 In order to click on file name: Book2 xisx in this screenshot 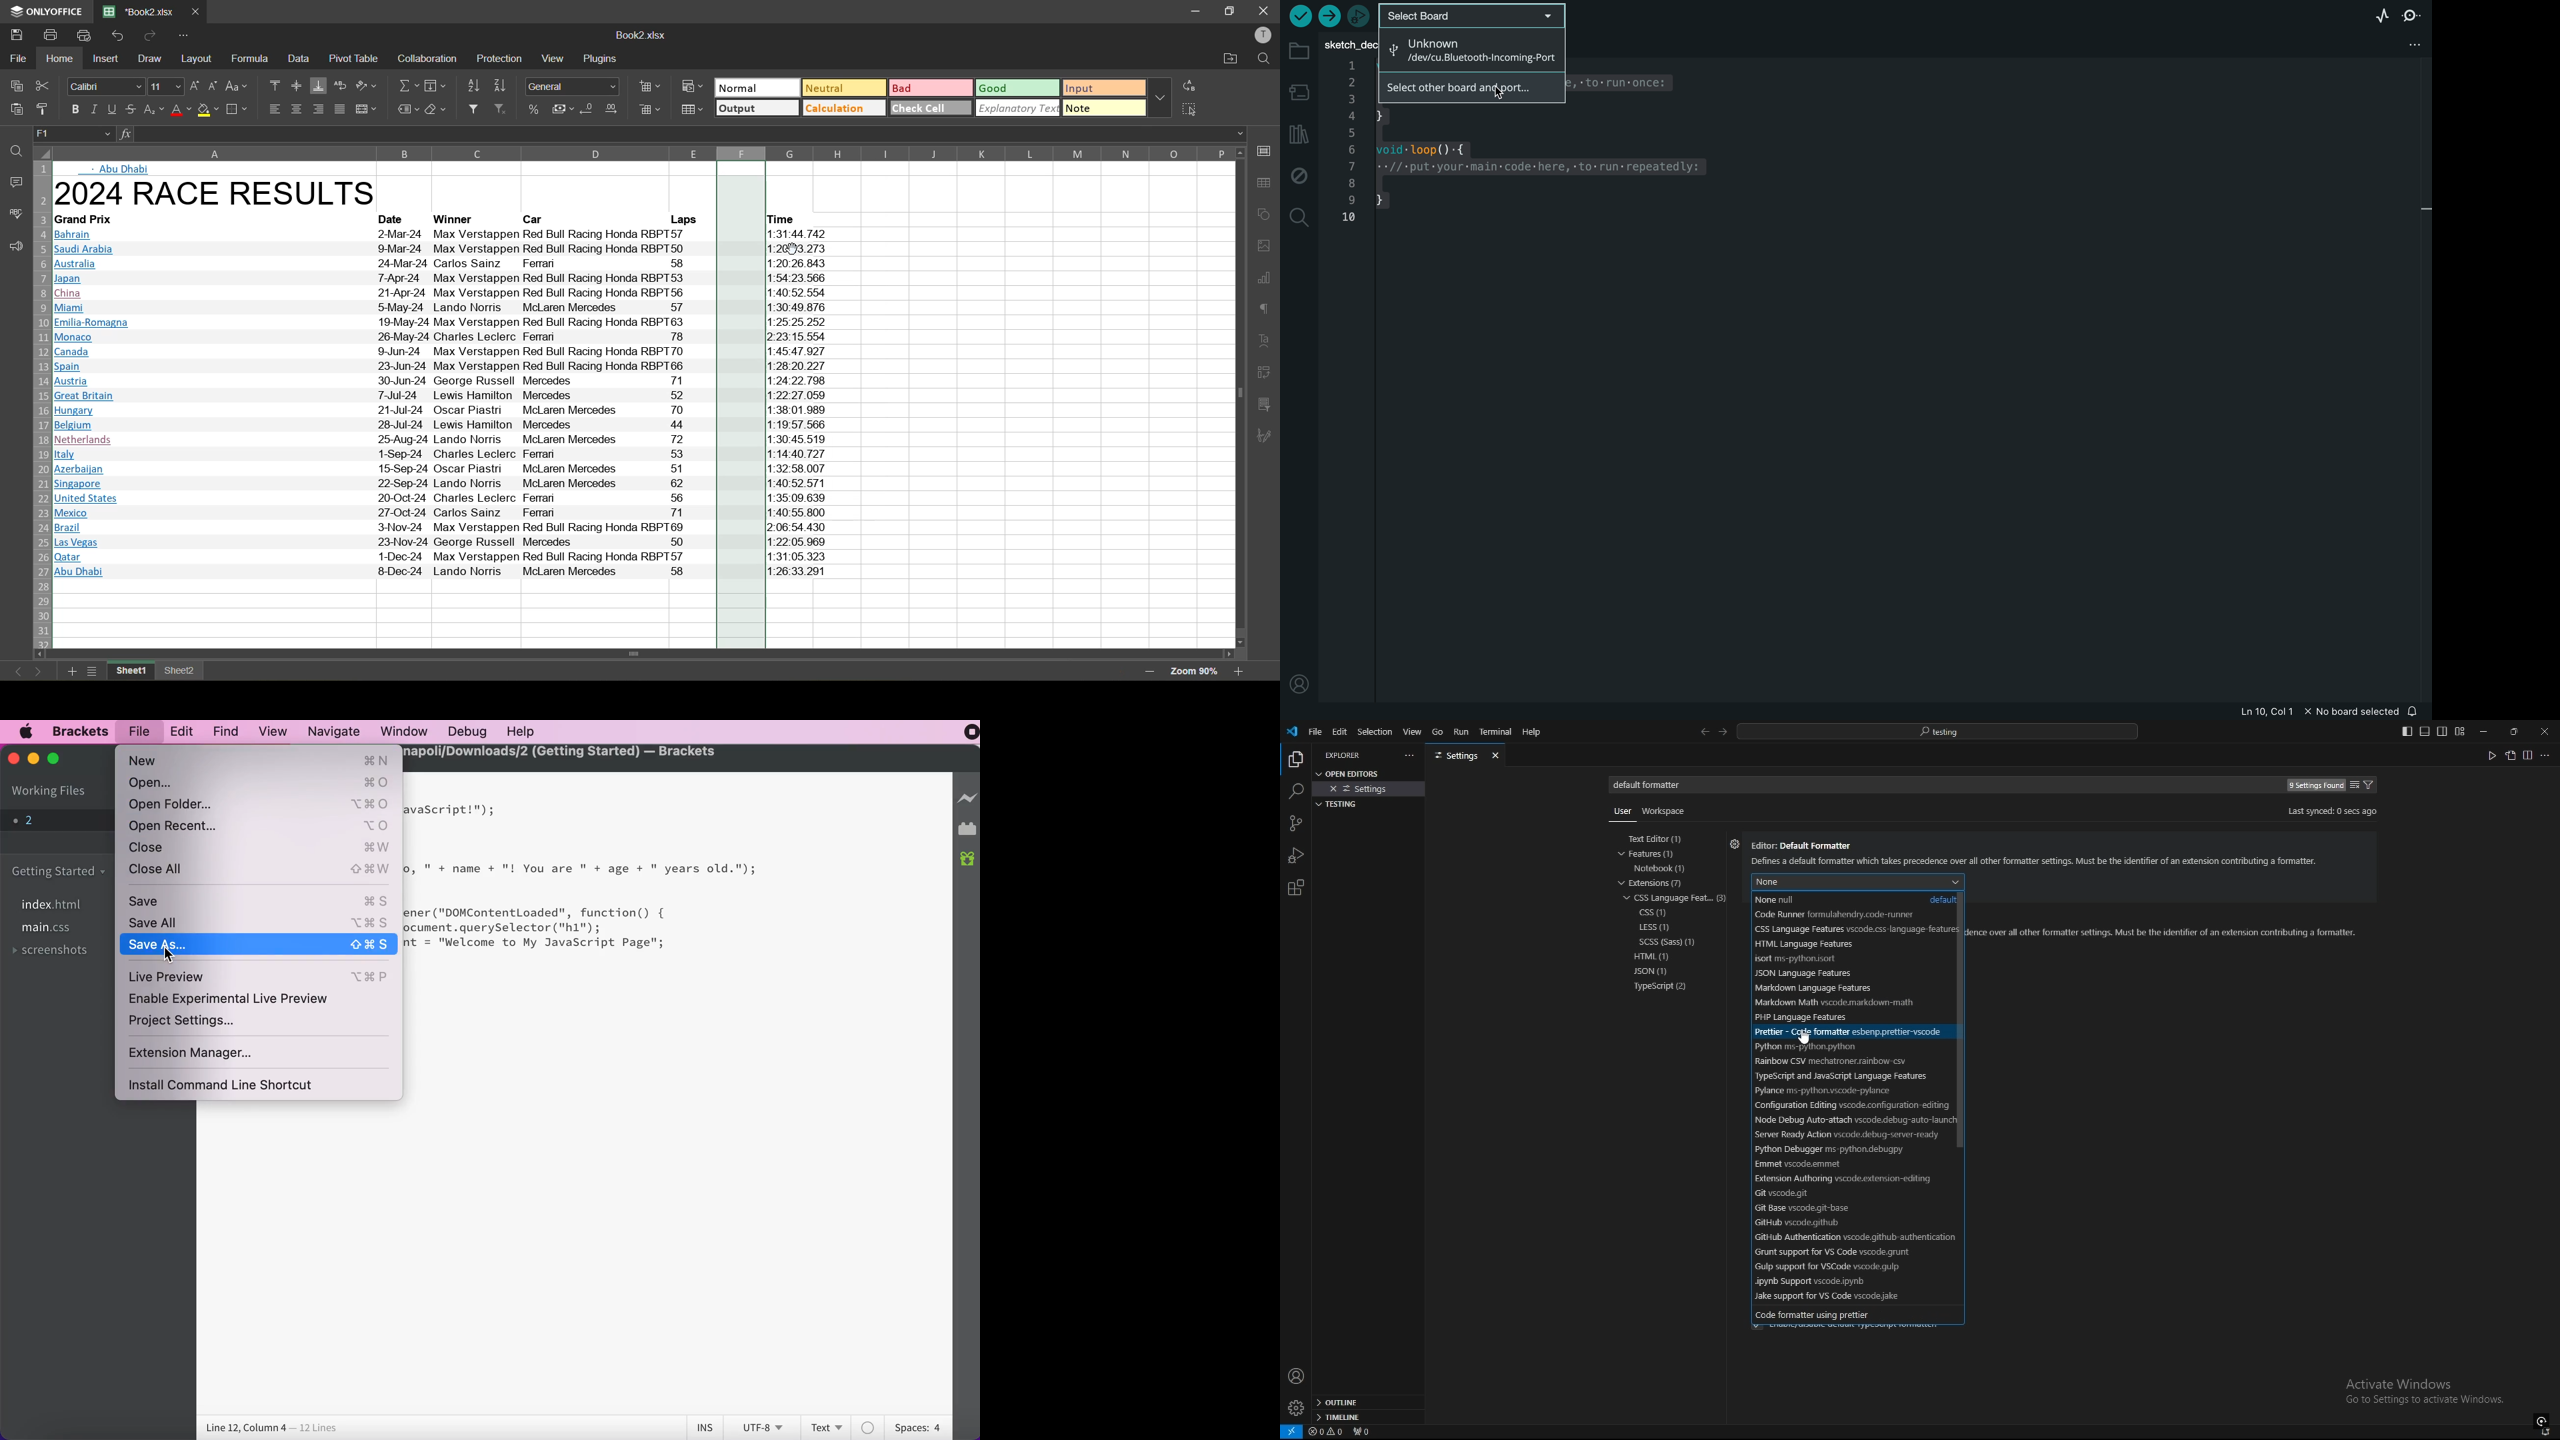, I will do `click(135, 12)`.